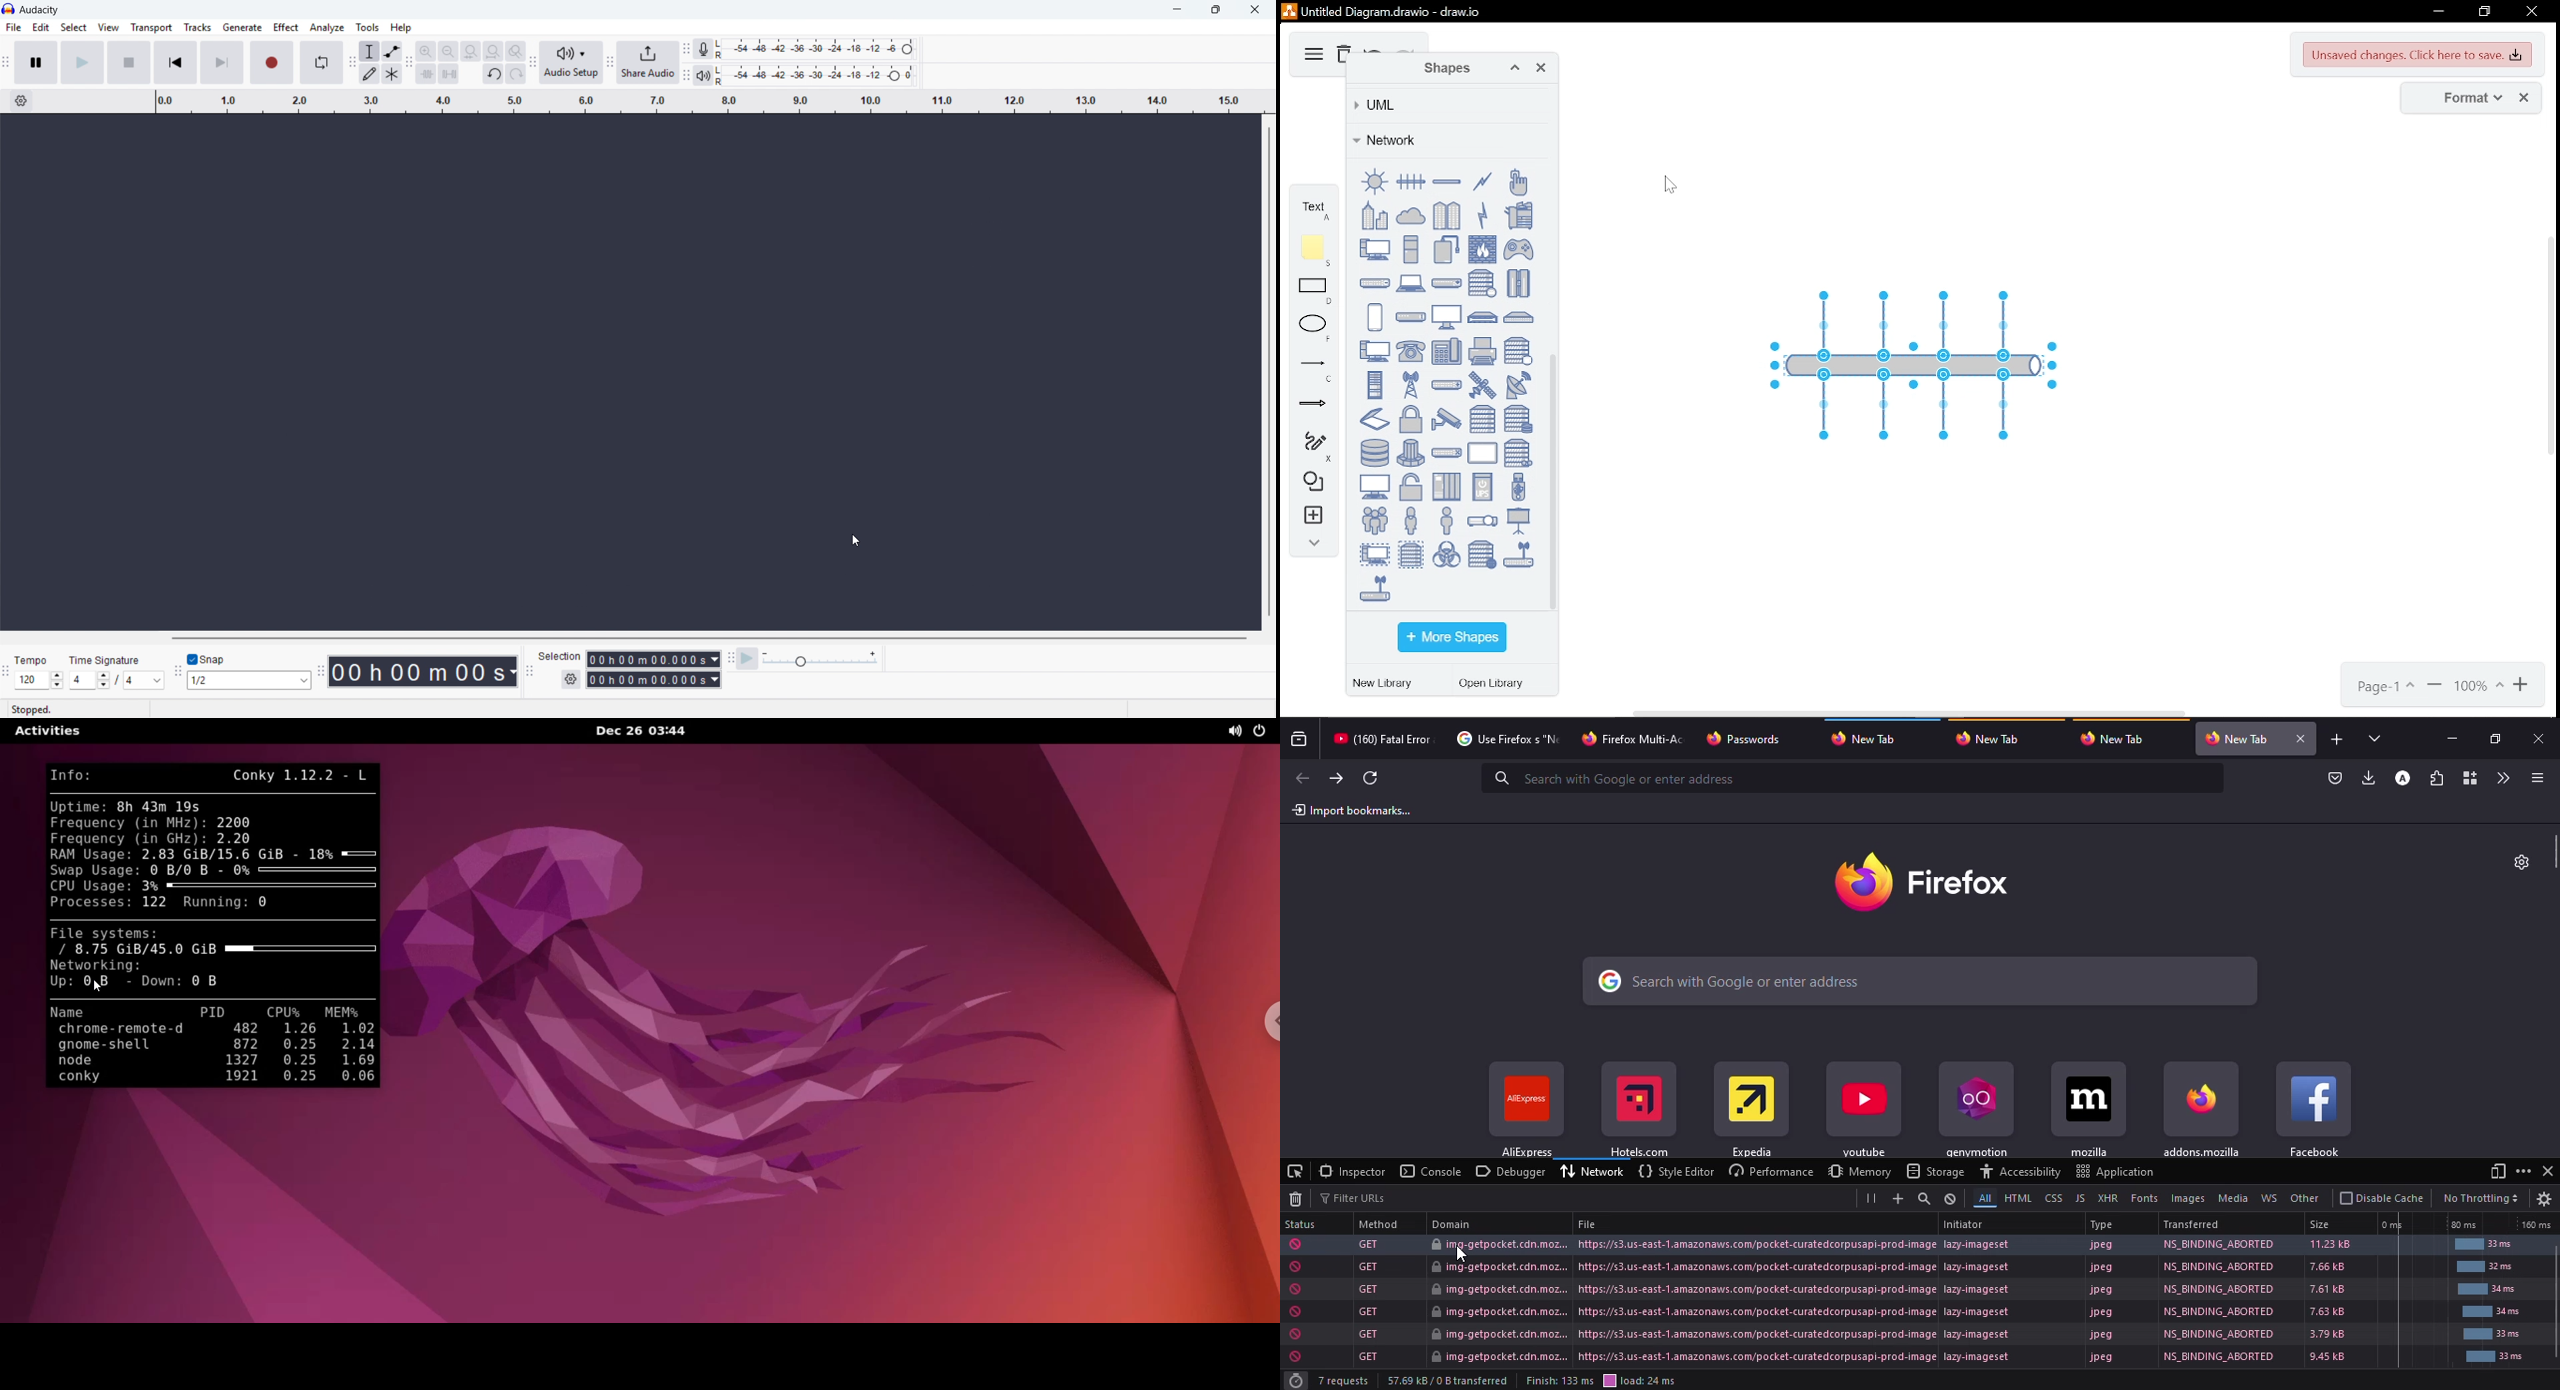 The height and width of the screenshot is (1400, 2576). I want to click on fit selection to width, so click(471, 51).